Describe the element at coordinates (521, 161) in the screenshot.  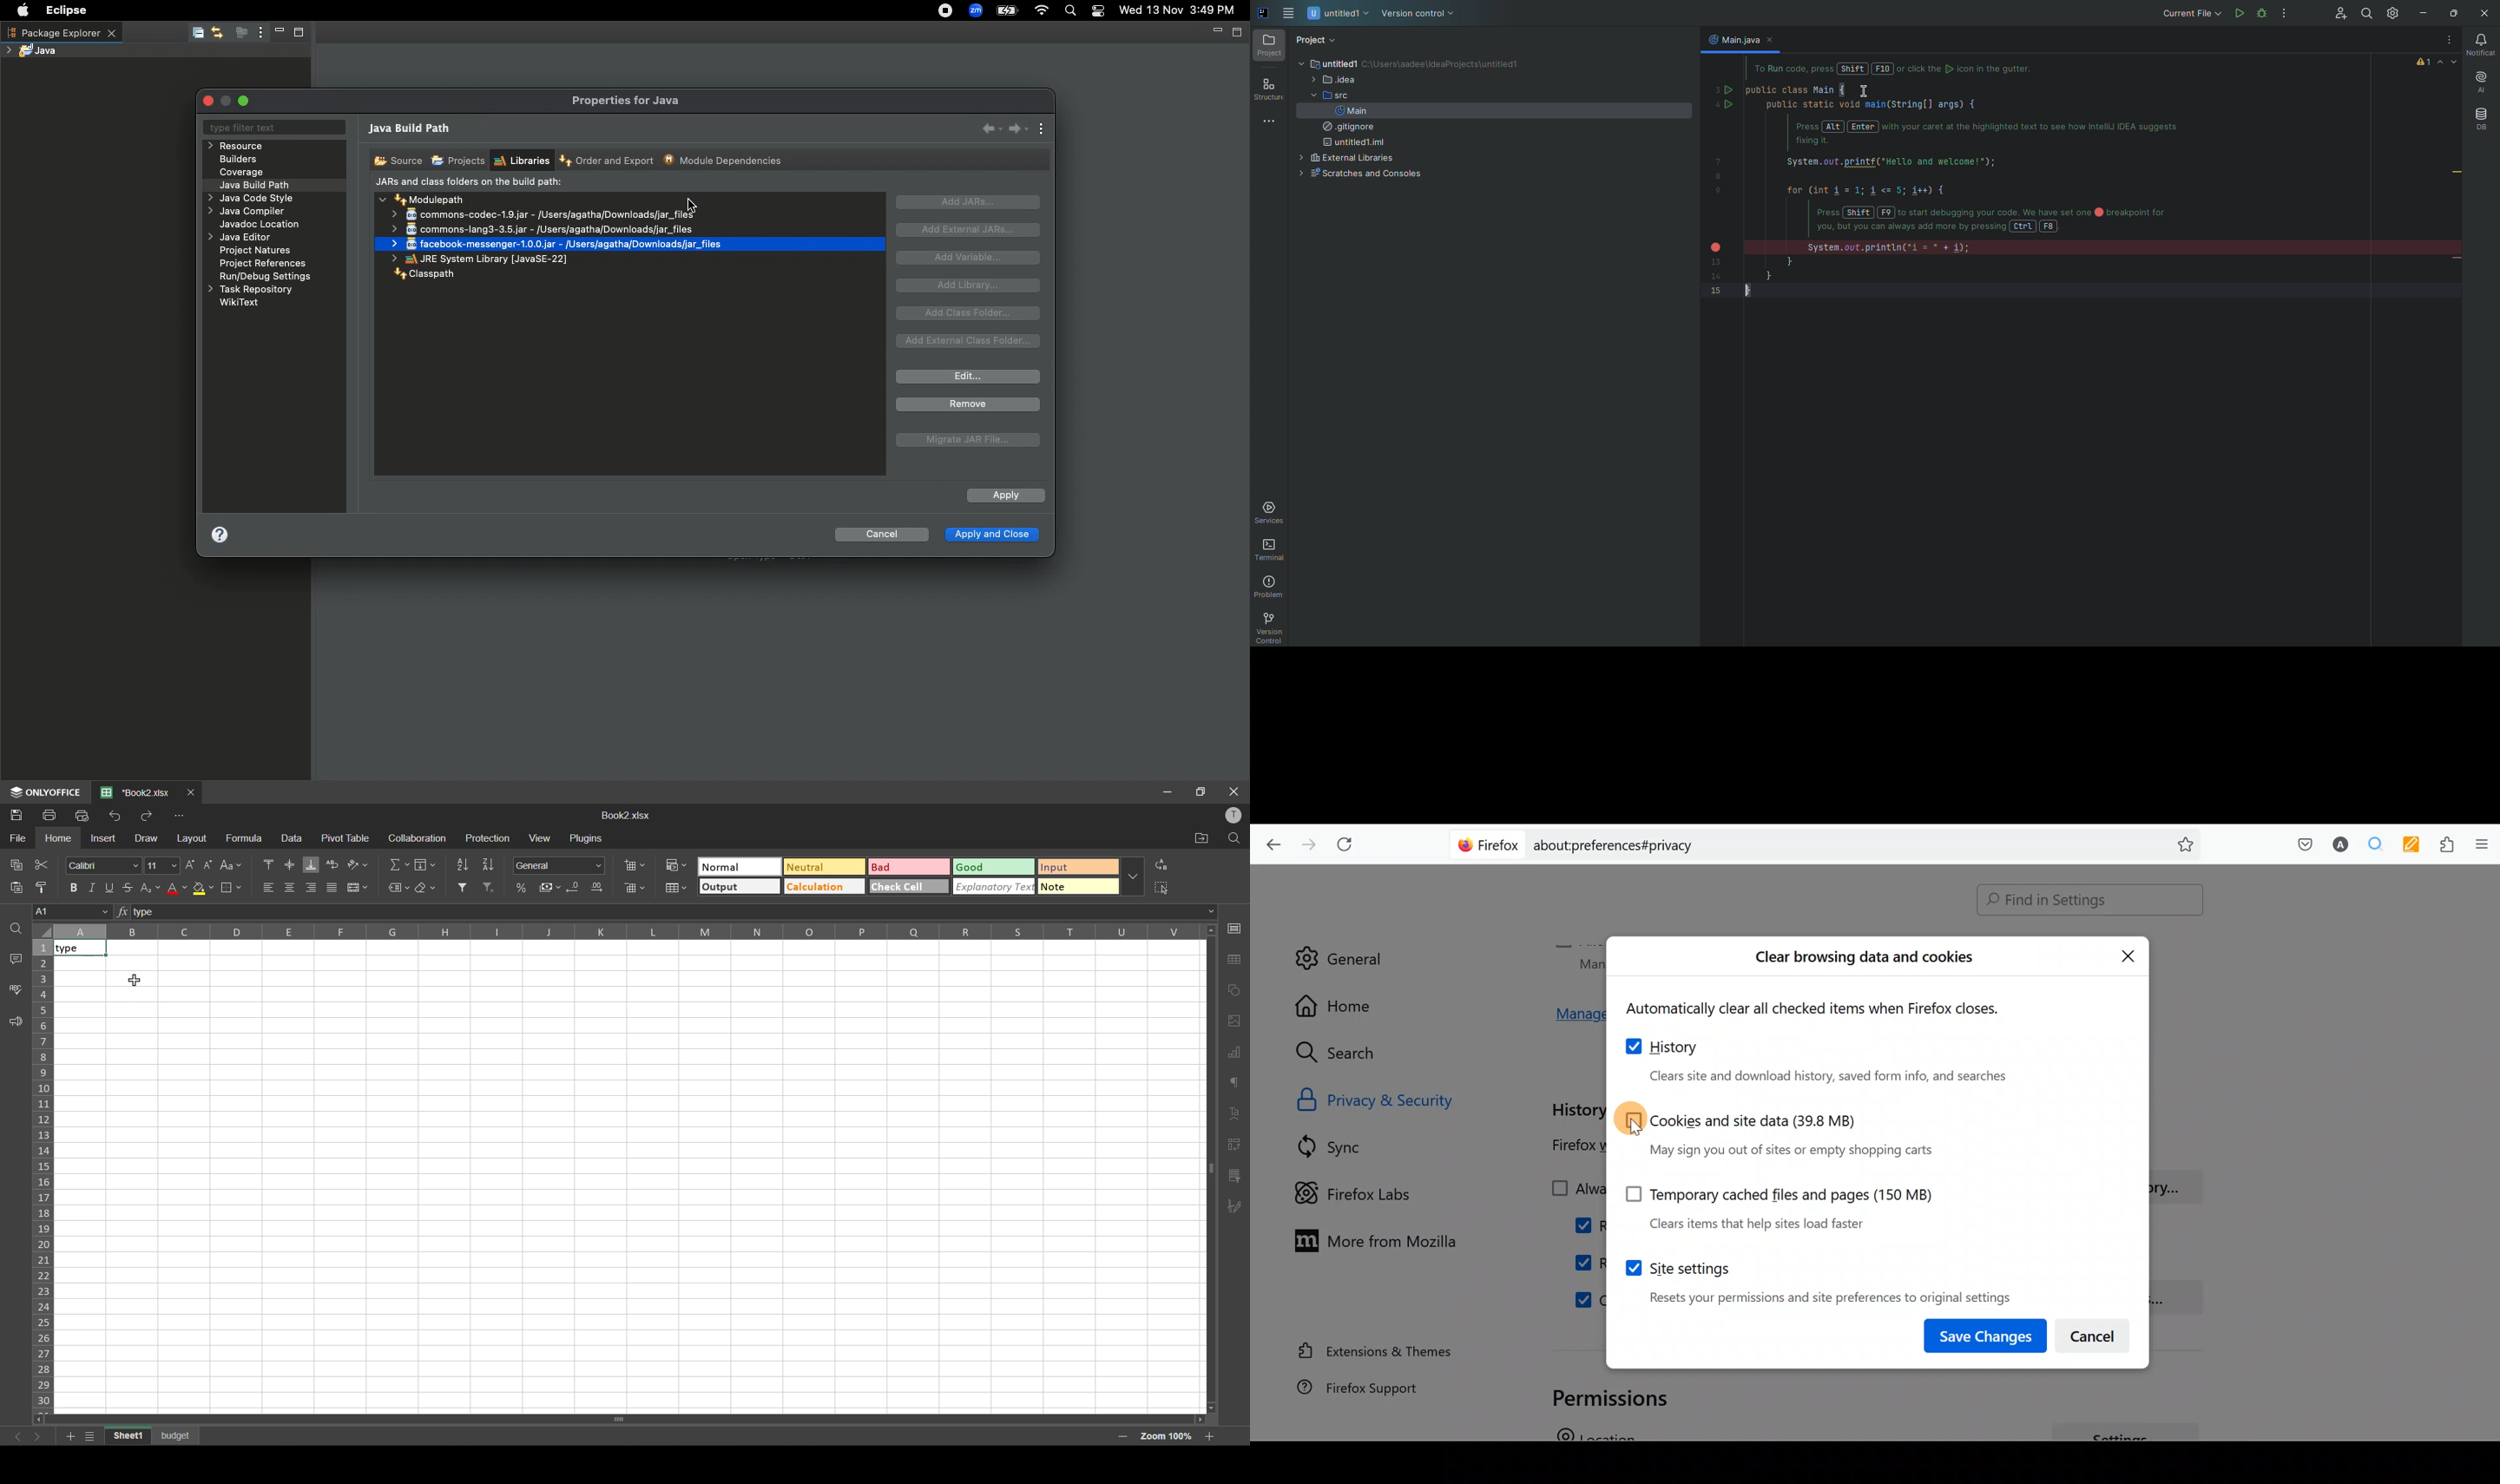
I see `Libraries` at that location.